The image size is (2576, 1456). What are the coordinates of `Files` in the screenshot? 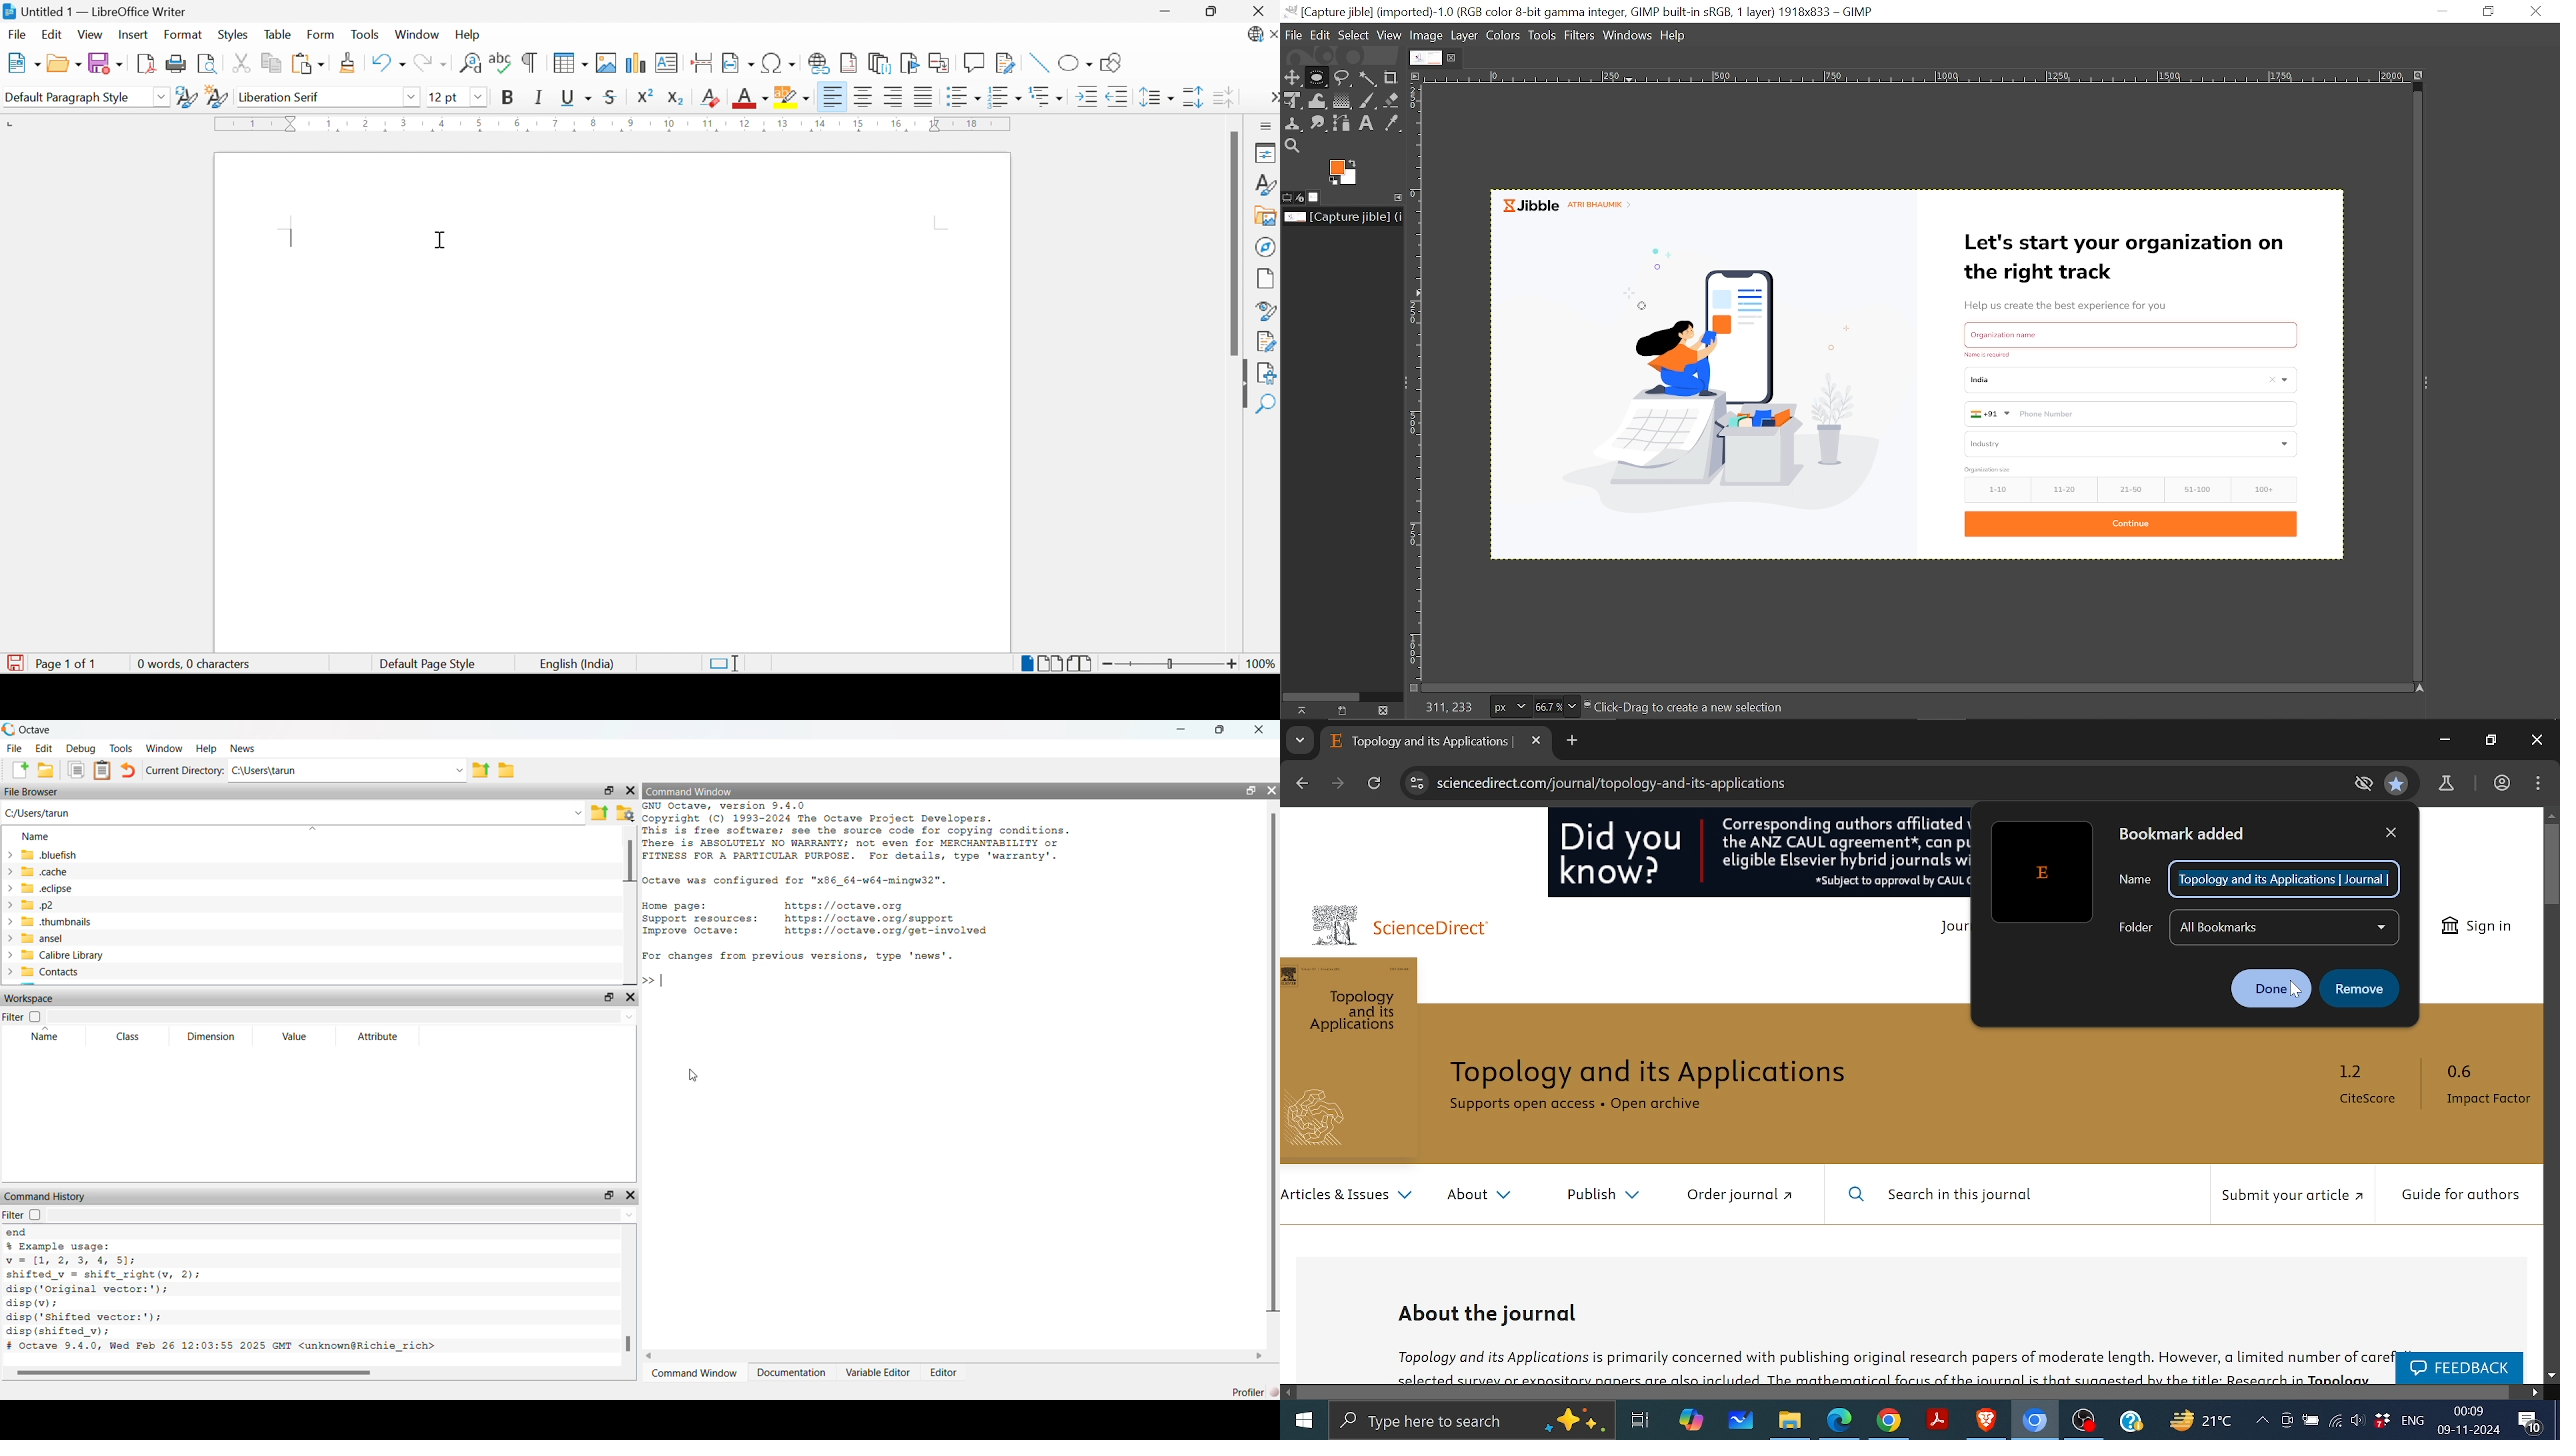 It's located at (1788, 1420).